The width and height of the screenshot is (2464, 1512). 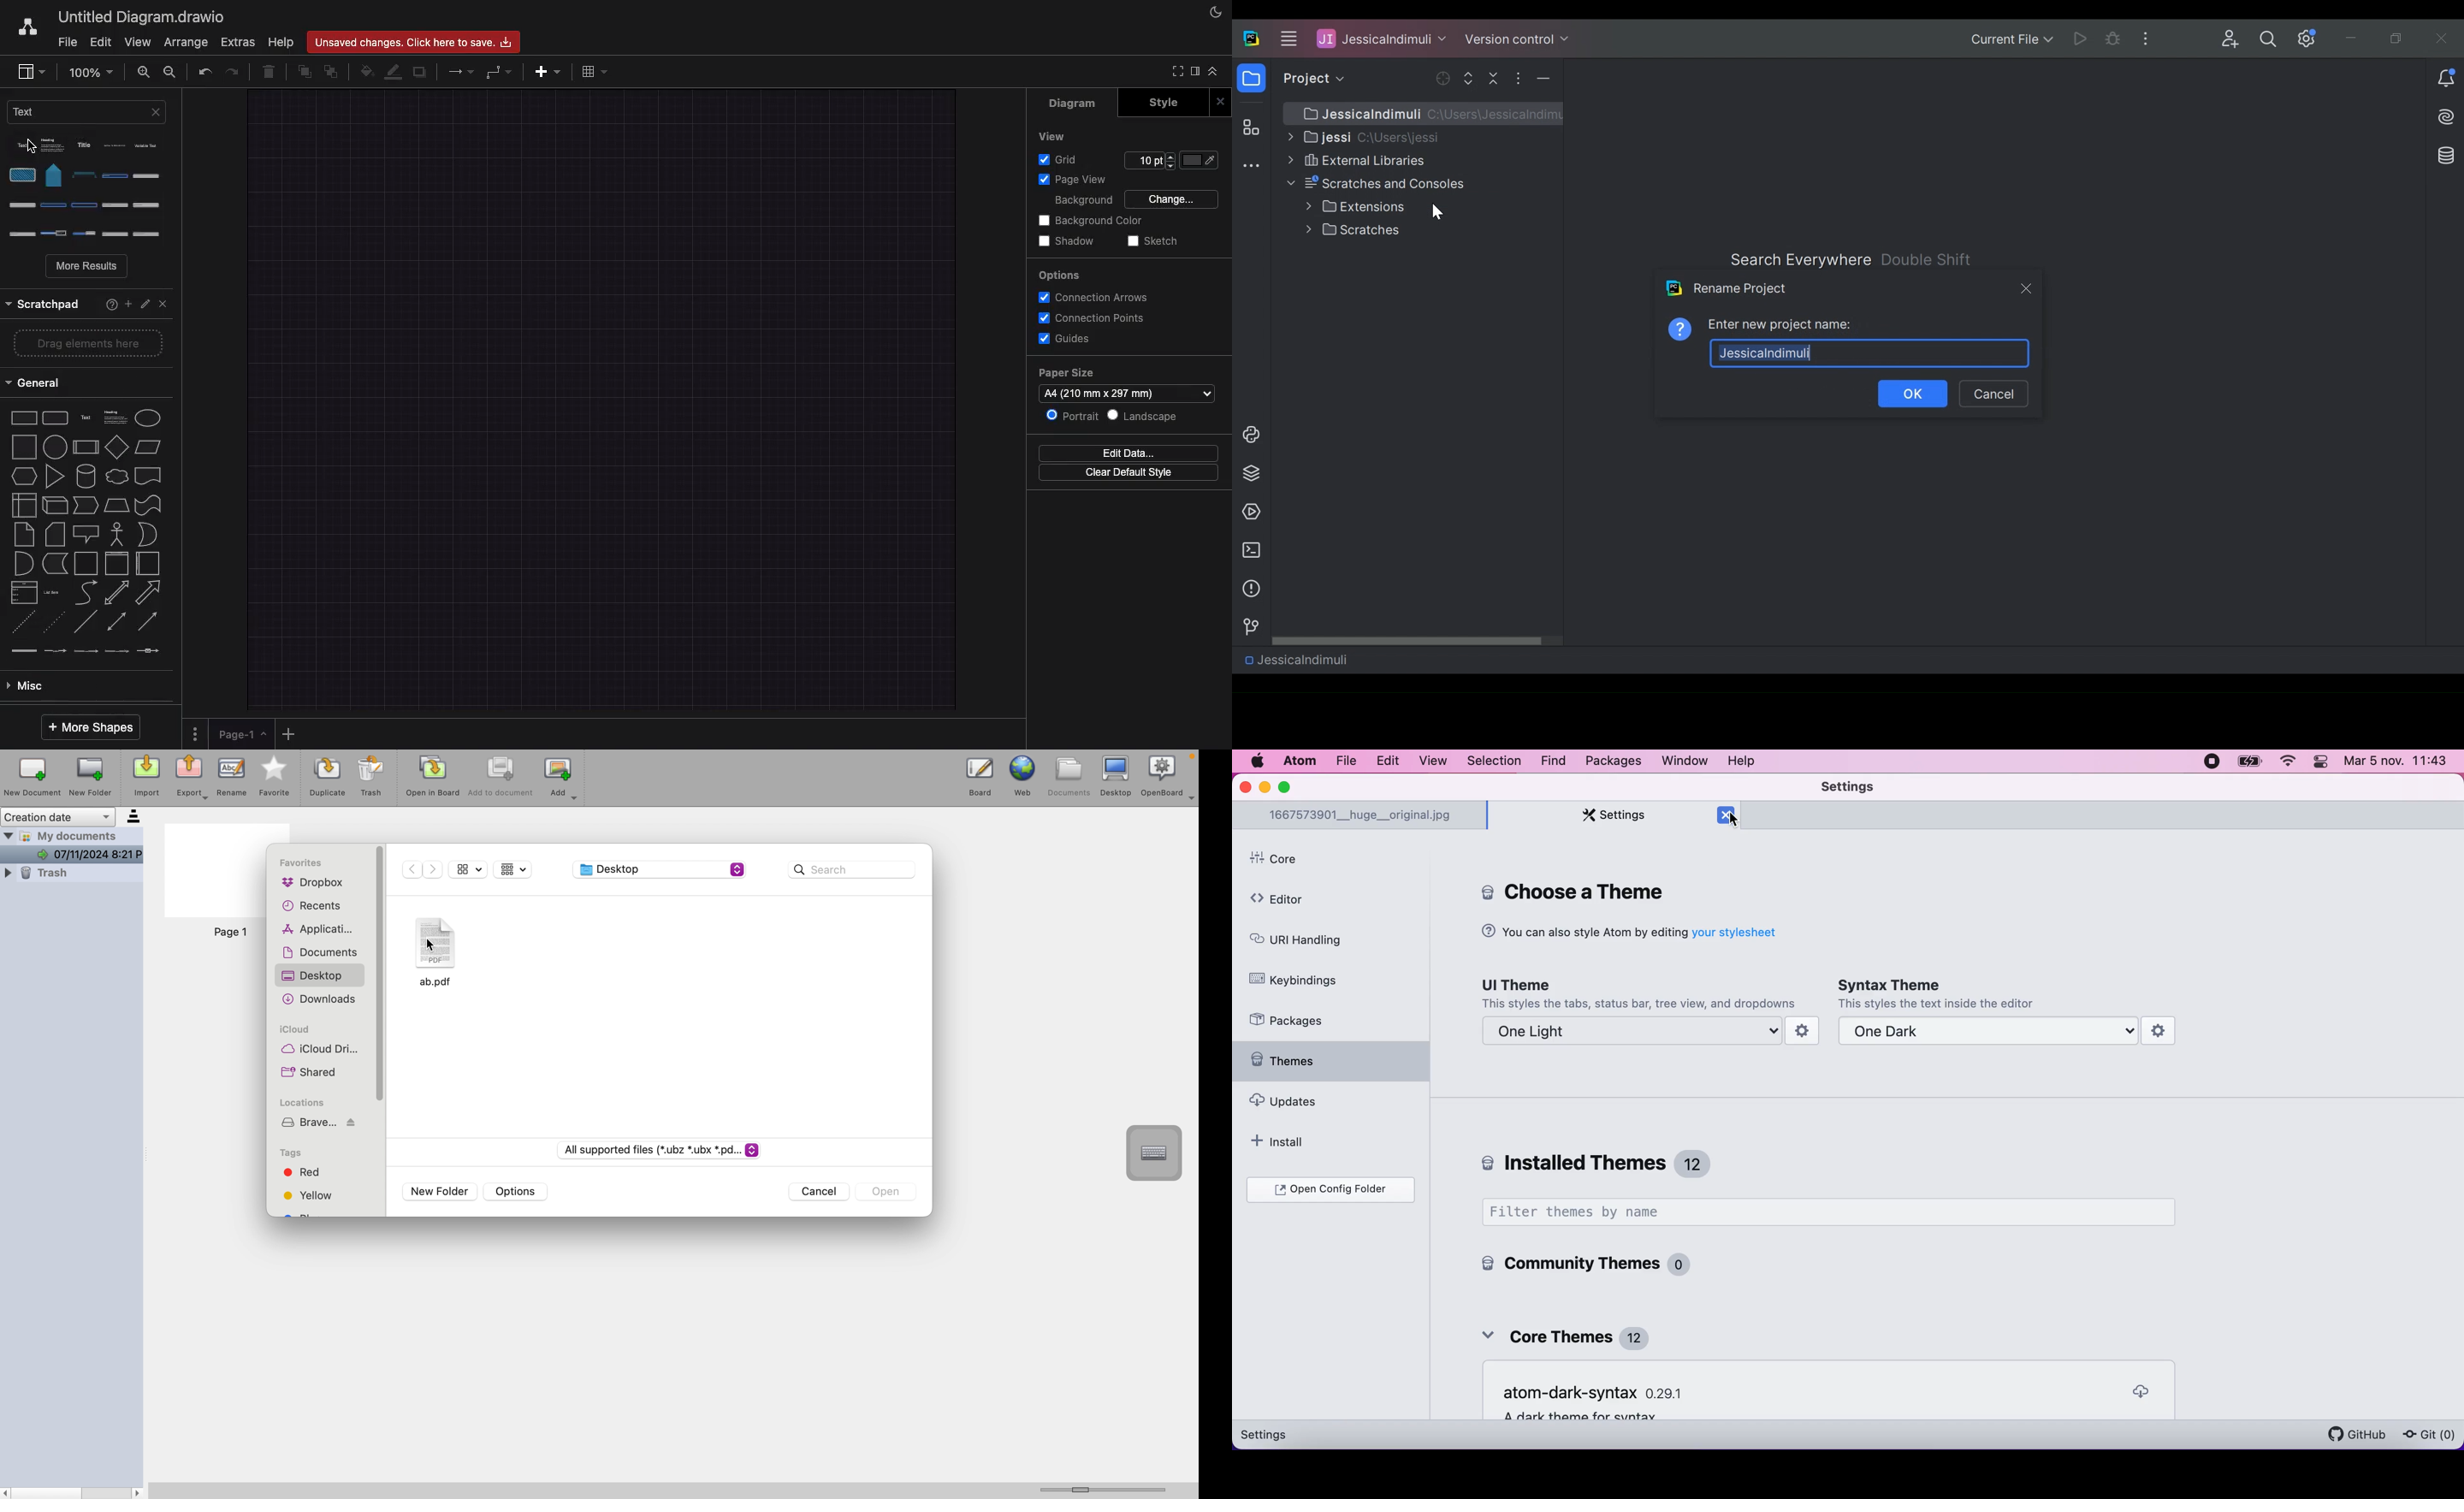 I want to click on Arrows, so click(x=463, y=71).